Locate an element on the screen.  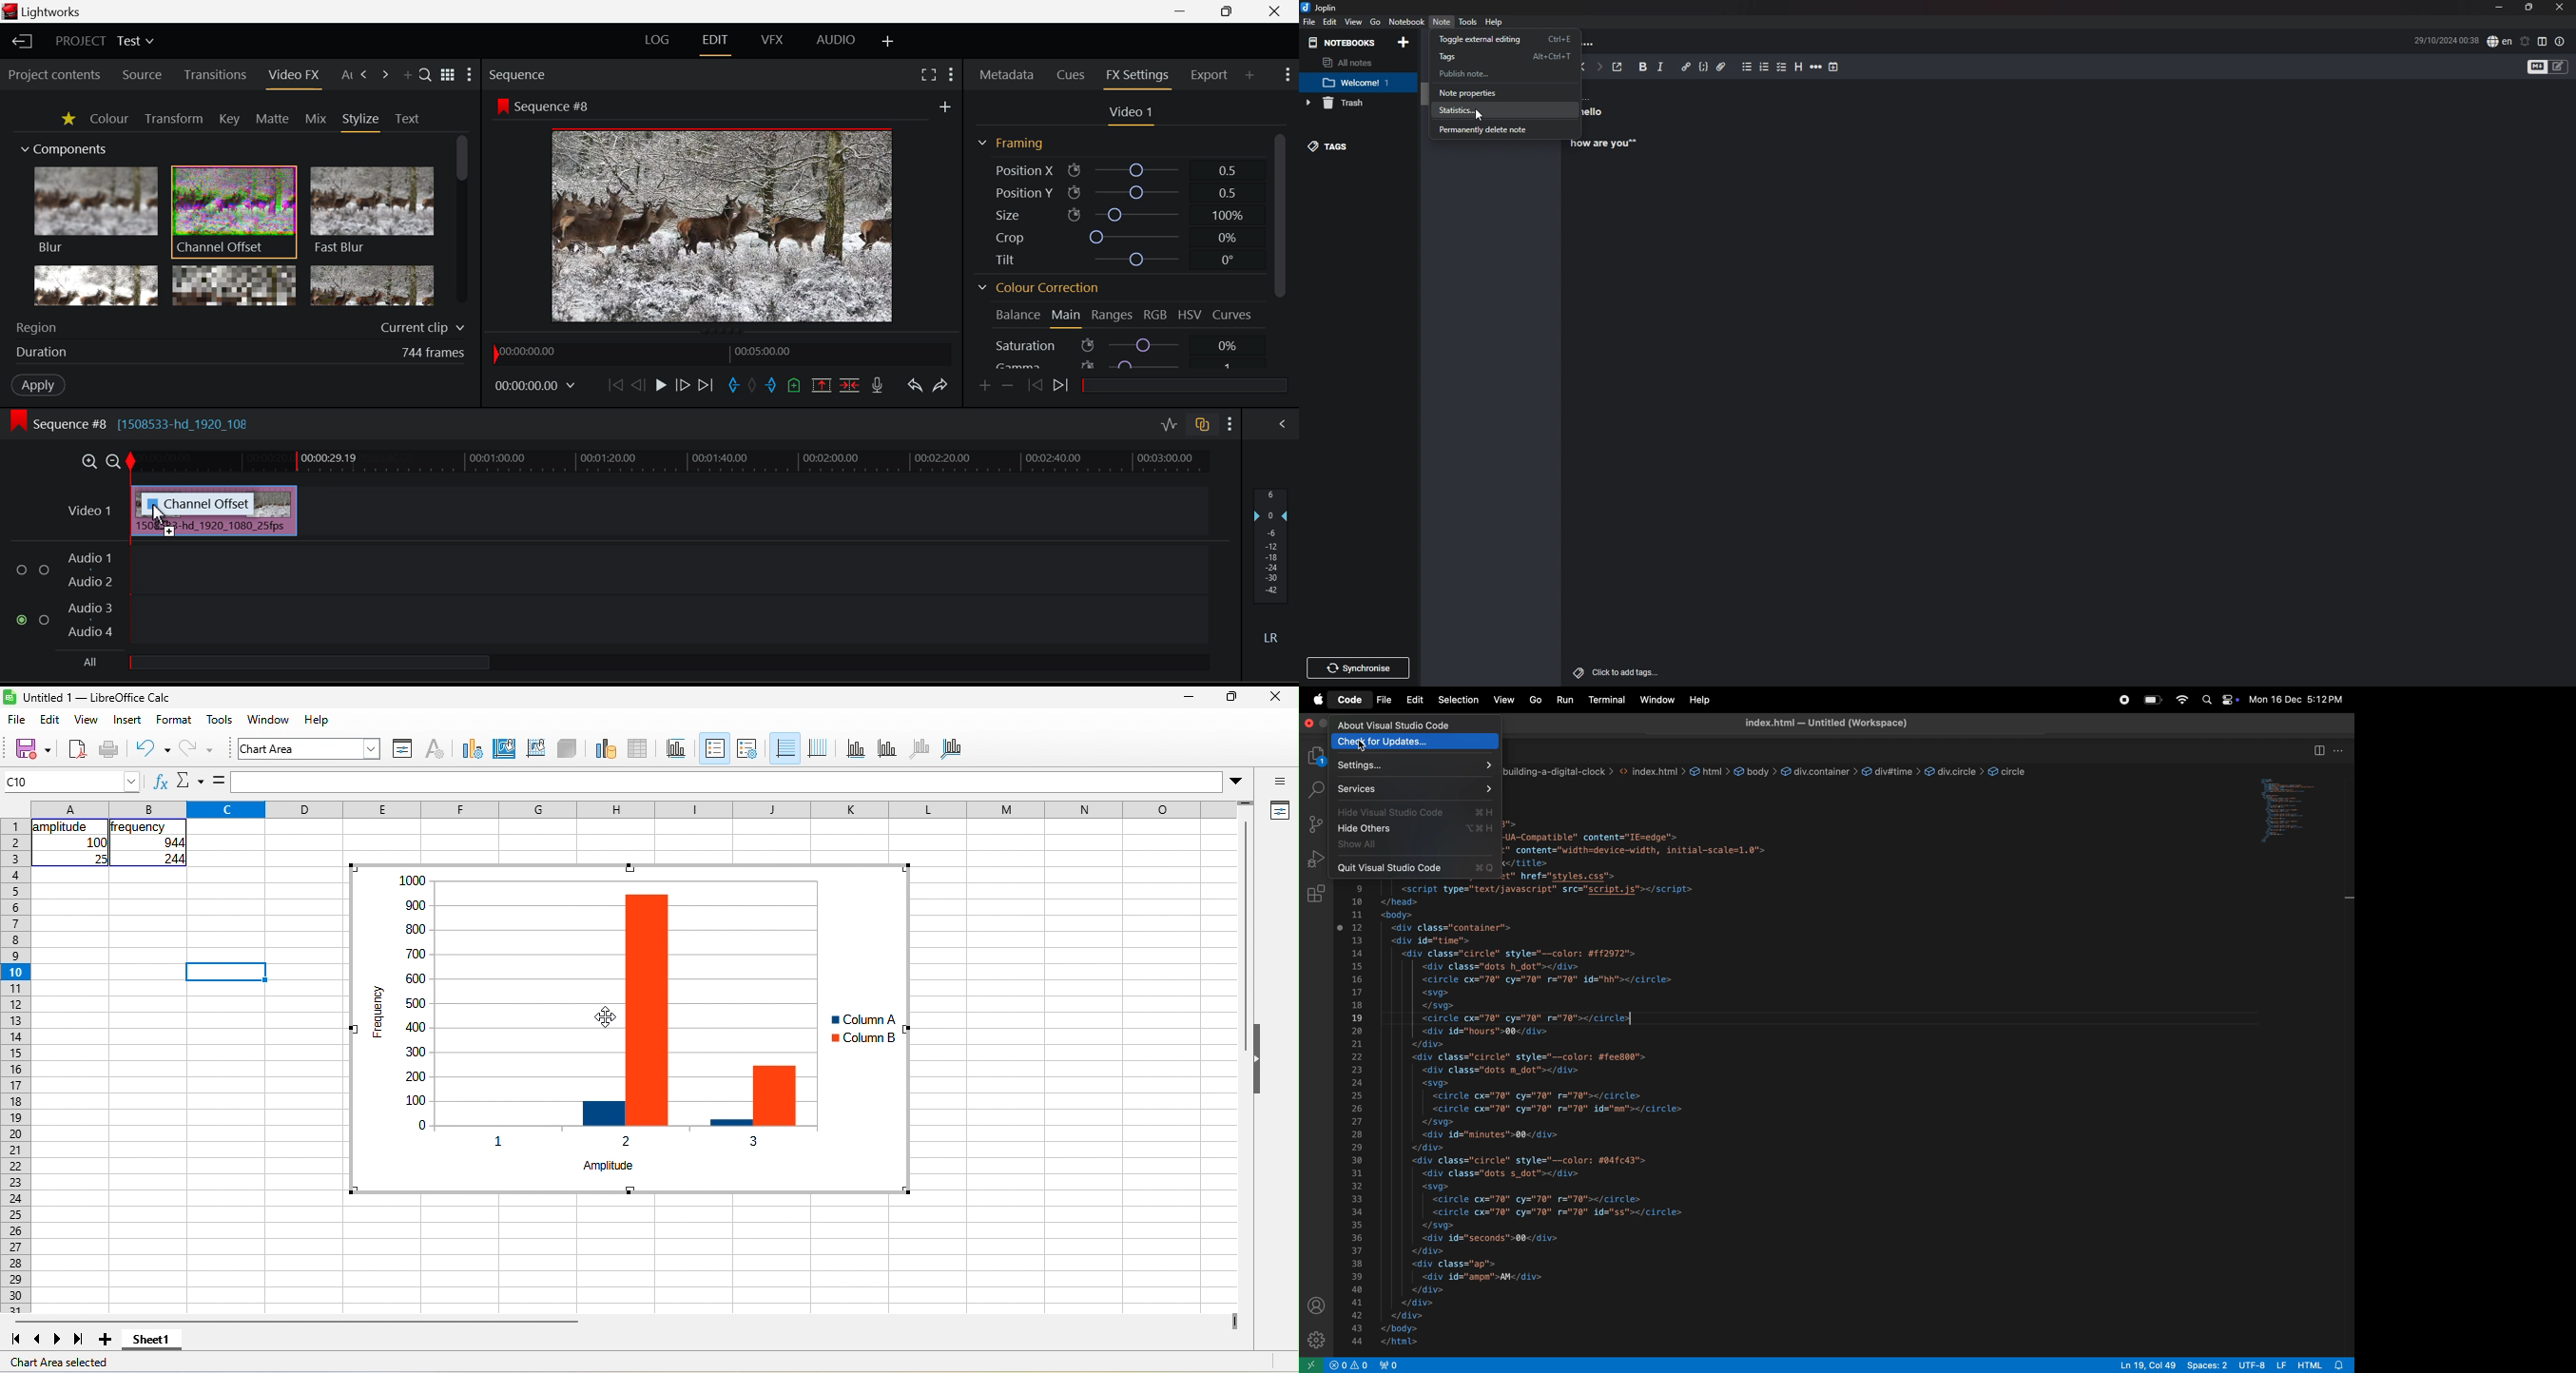
</div> is located at coordinates (1413, 1302).